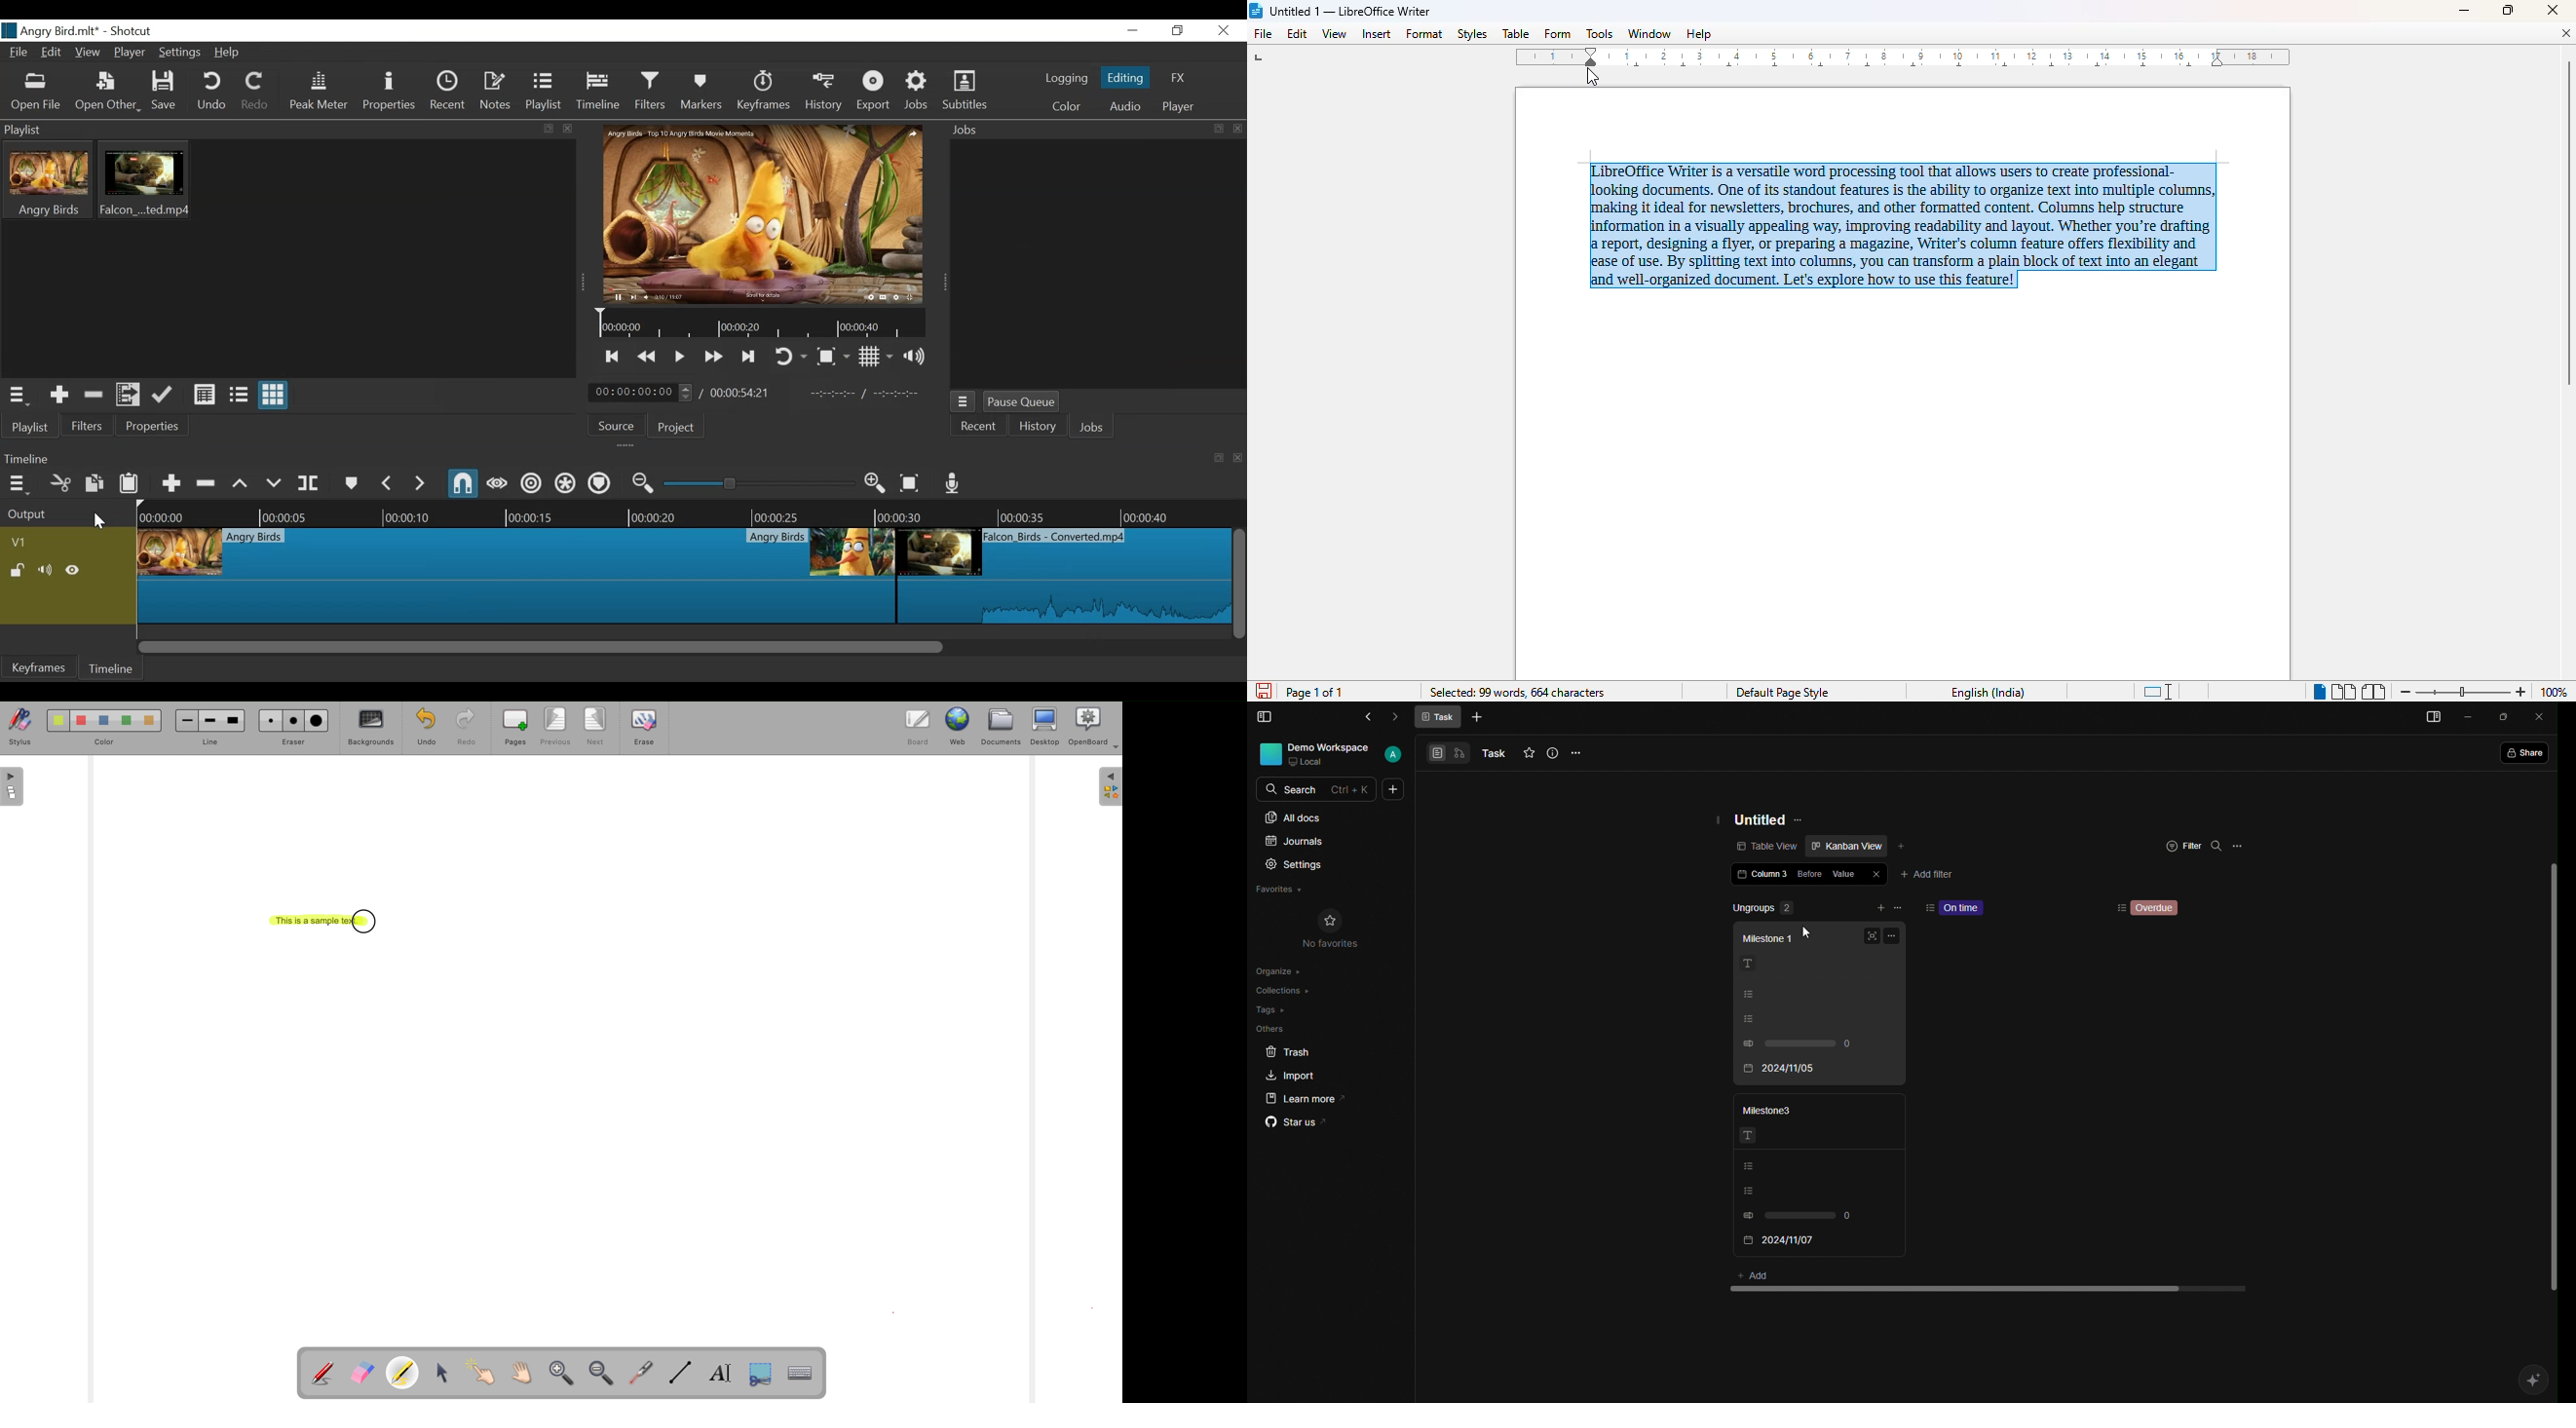 The width and height of the screenshot is (2576, 1428). What do you see at coordinates (149, 721) in the screenshot?
I see `Color 5` at bounding box center [149, 721].